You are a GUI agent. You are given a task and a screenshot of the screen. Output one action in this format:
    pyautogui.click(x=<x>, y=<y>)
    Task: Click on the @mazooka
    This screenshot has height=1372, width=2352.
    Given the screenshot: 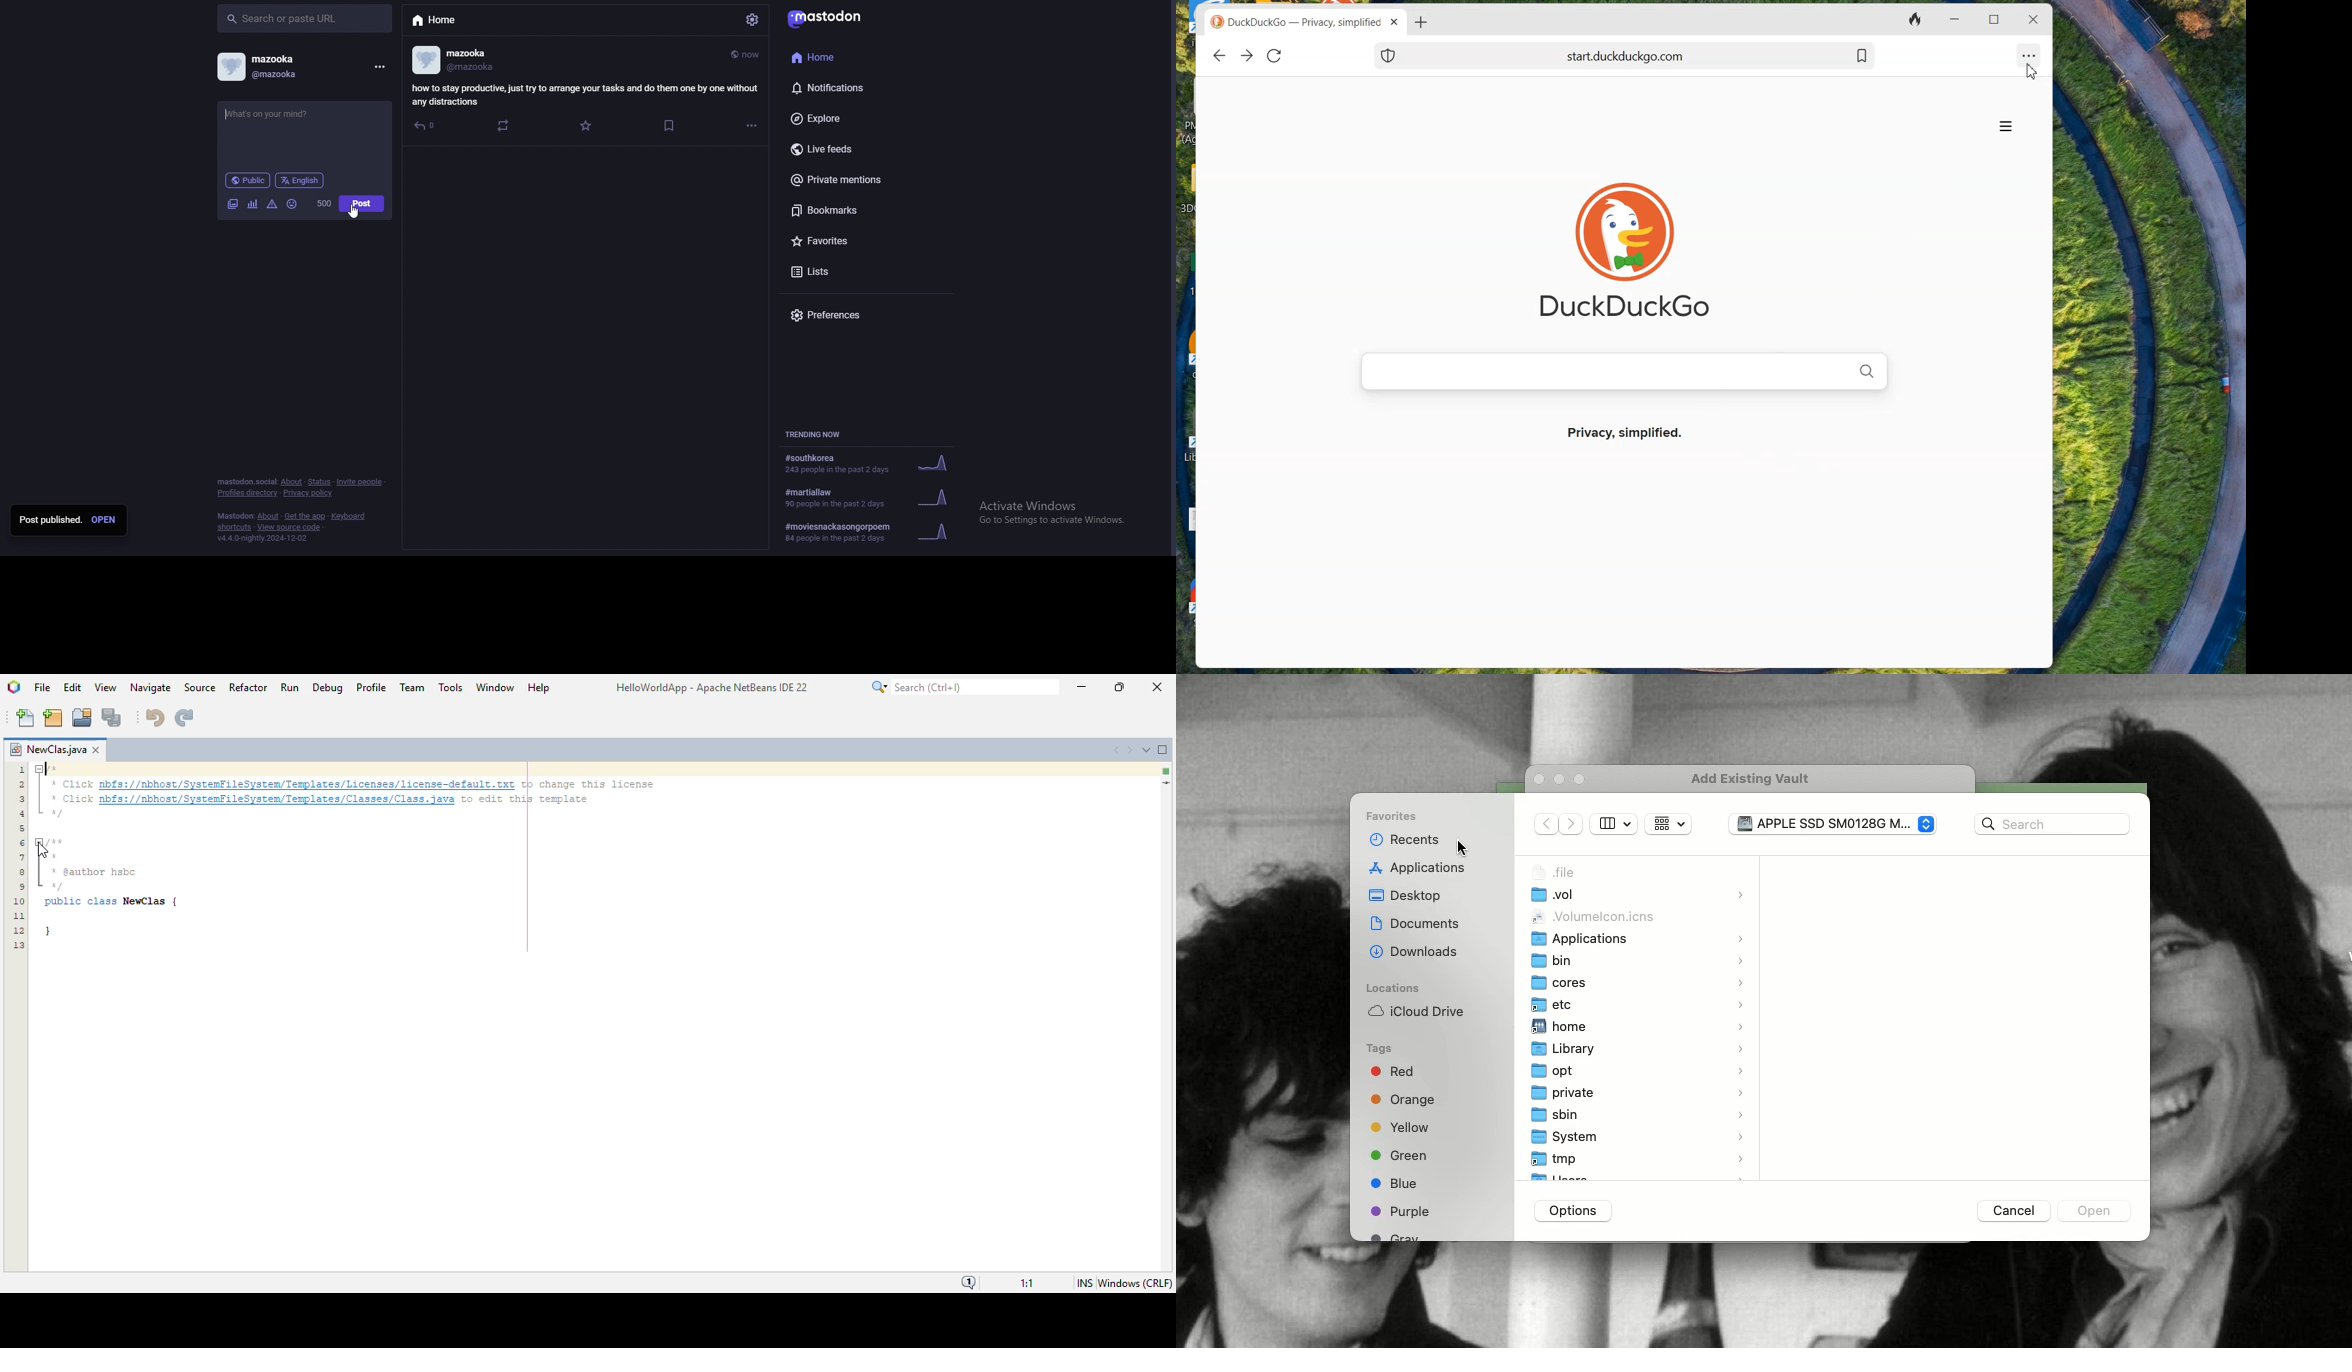 What is the action you would take?
    pyautogui.click(x=475, y=67)
    